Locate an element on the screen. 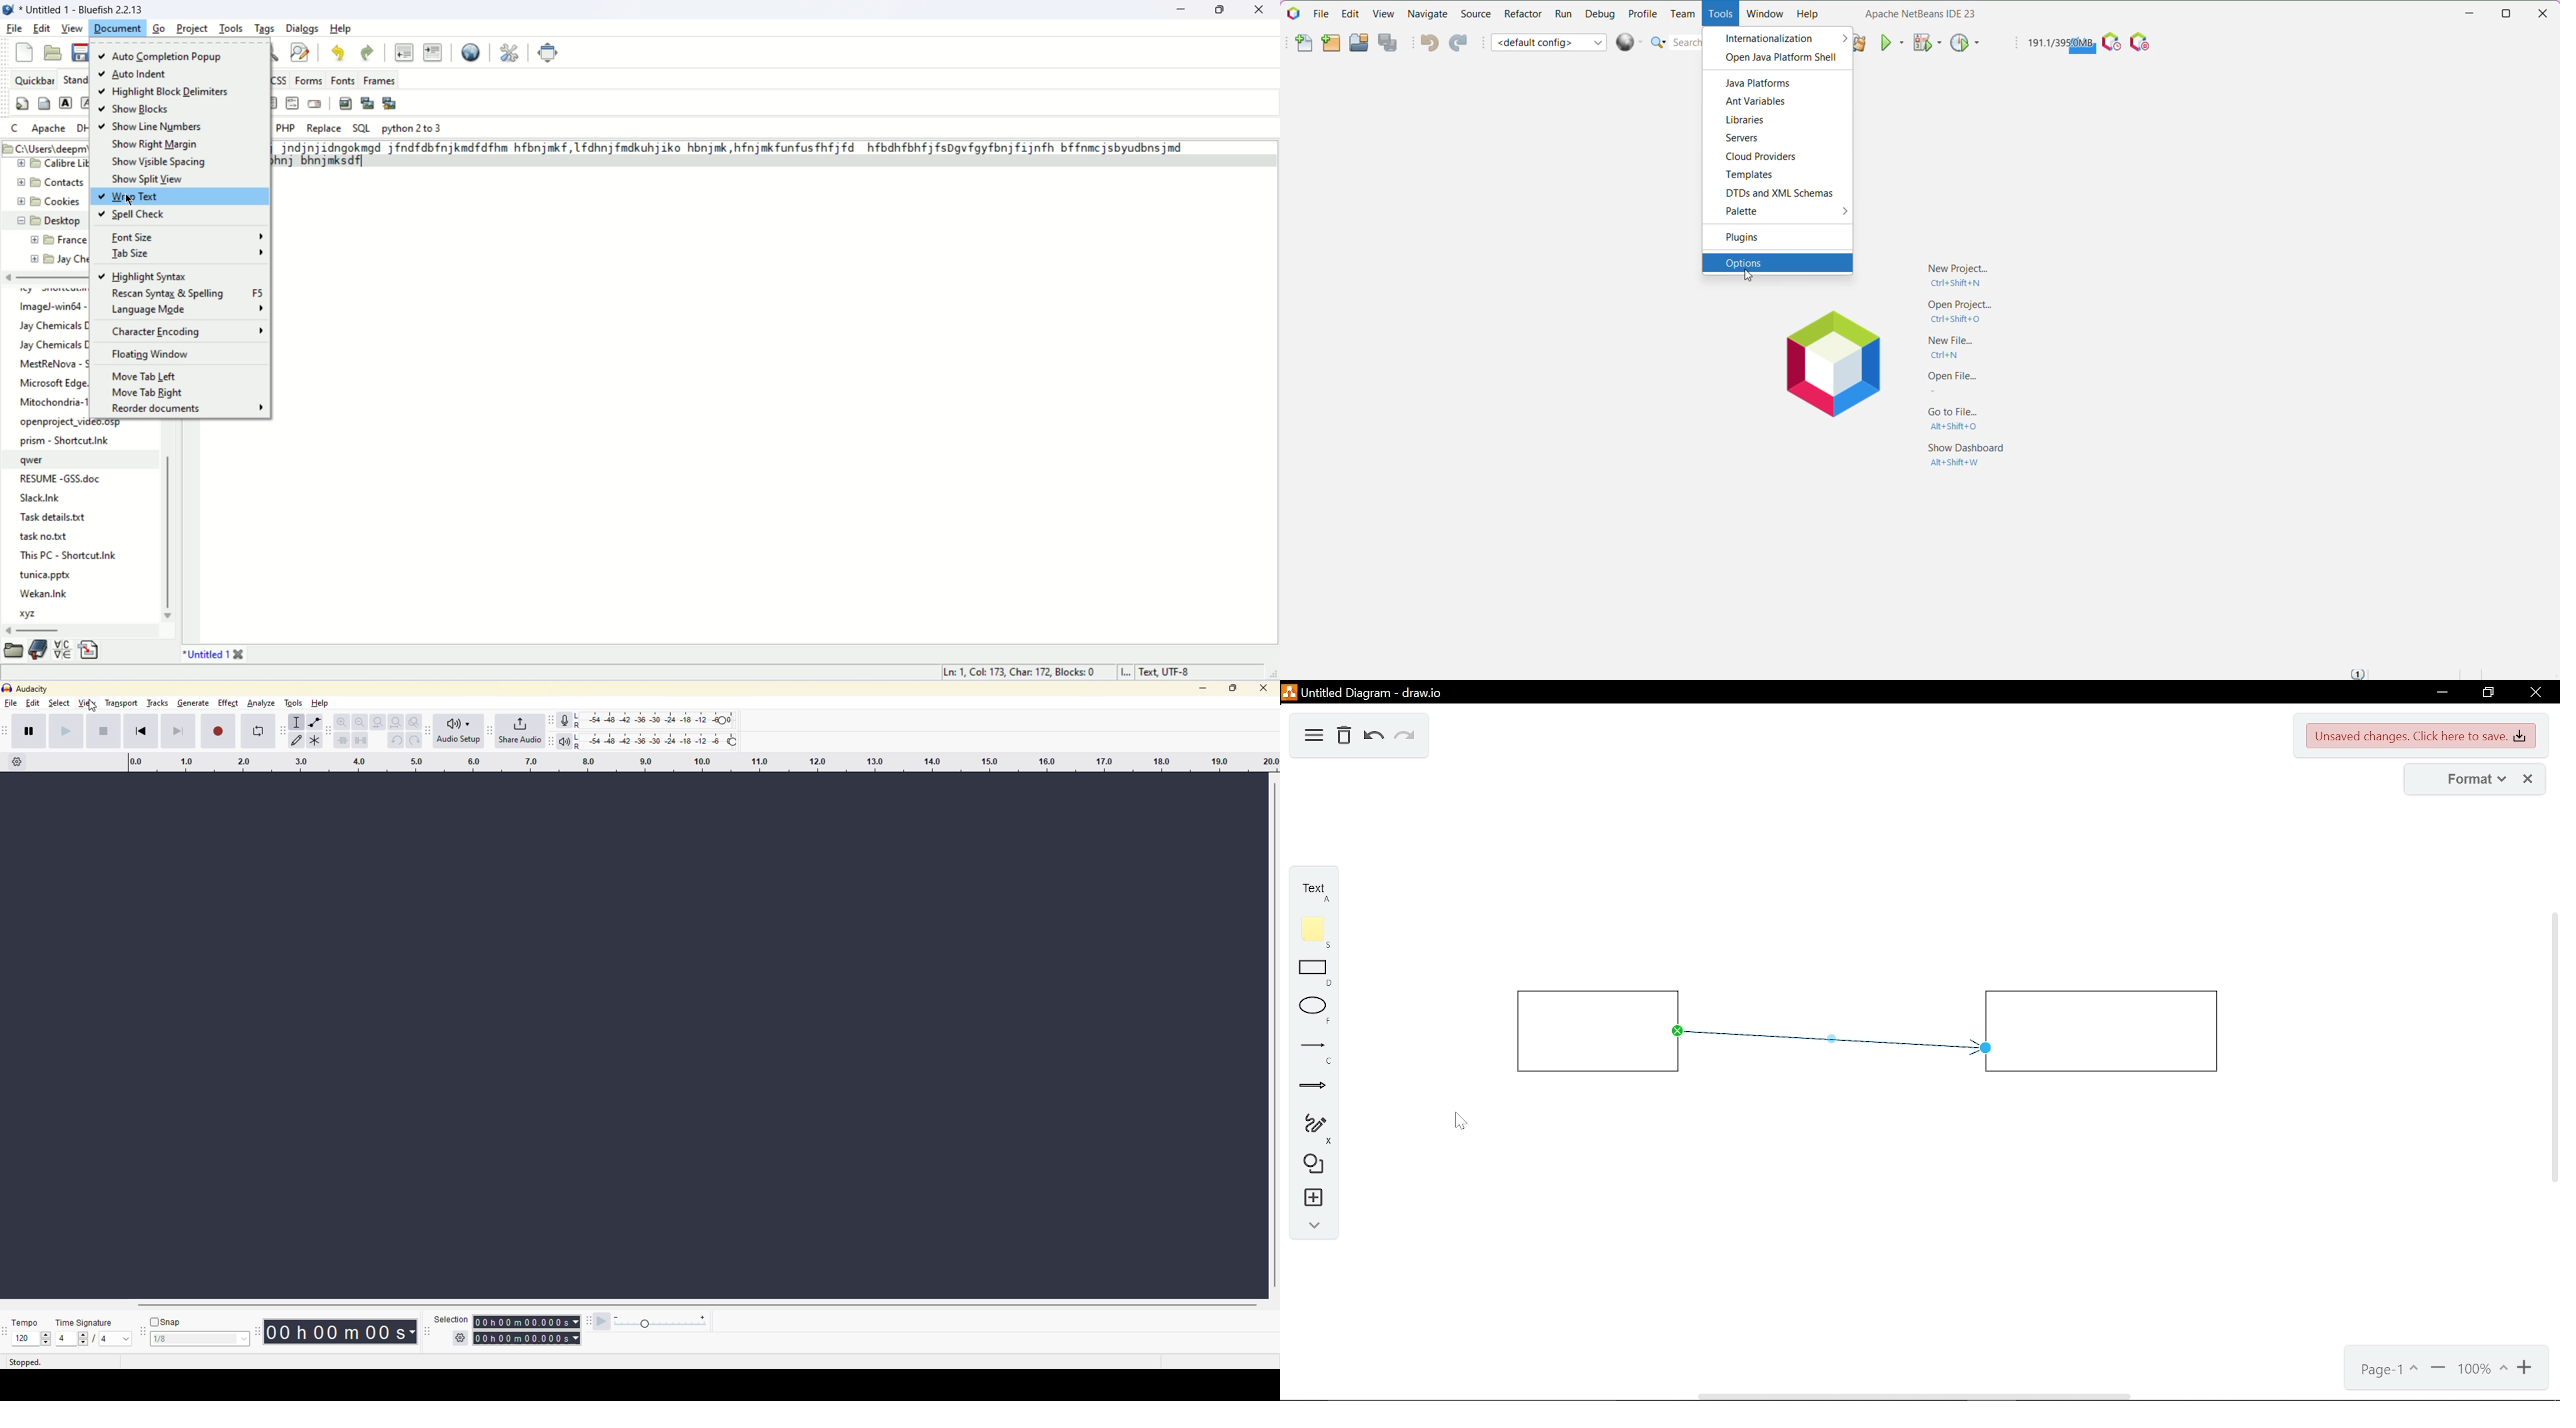  redo is located at coordinates (1405, 737).